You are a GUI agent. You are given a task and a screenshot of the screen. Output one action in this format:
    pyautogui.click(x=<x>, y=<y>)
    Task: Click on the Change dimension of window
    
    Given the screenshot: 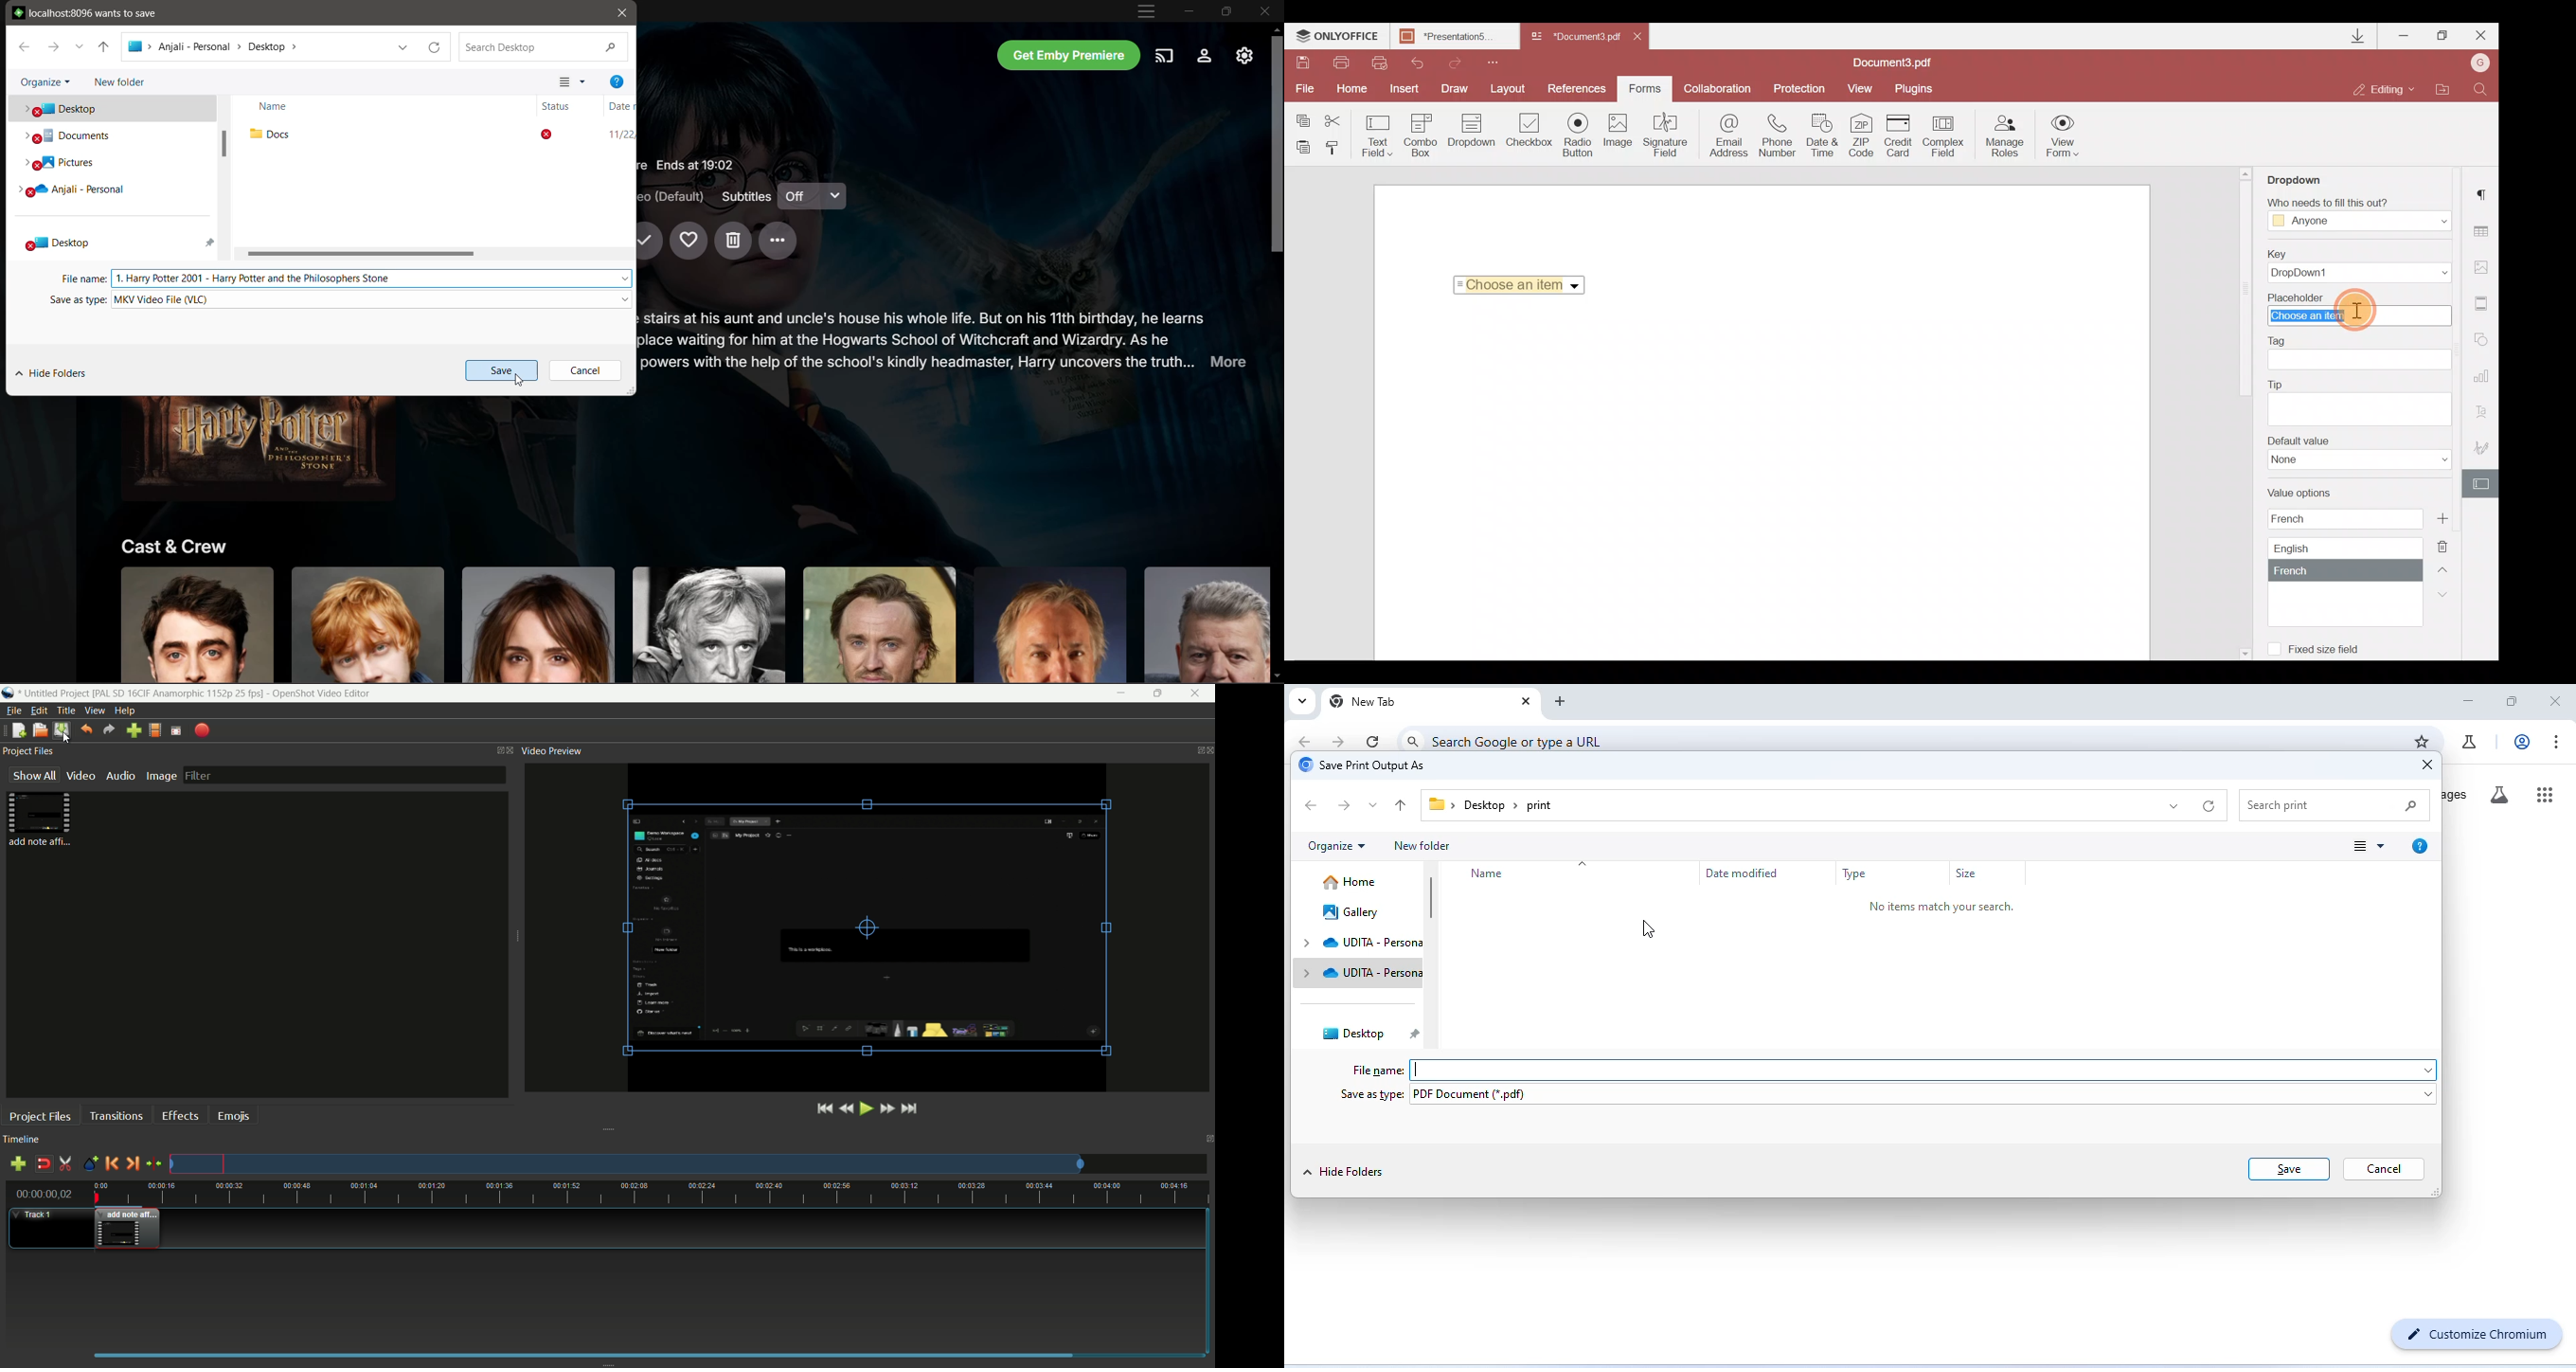 What is the action you would take?
    pyautogui.click(x=2435, y=1192)
    